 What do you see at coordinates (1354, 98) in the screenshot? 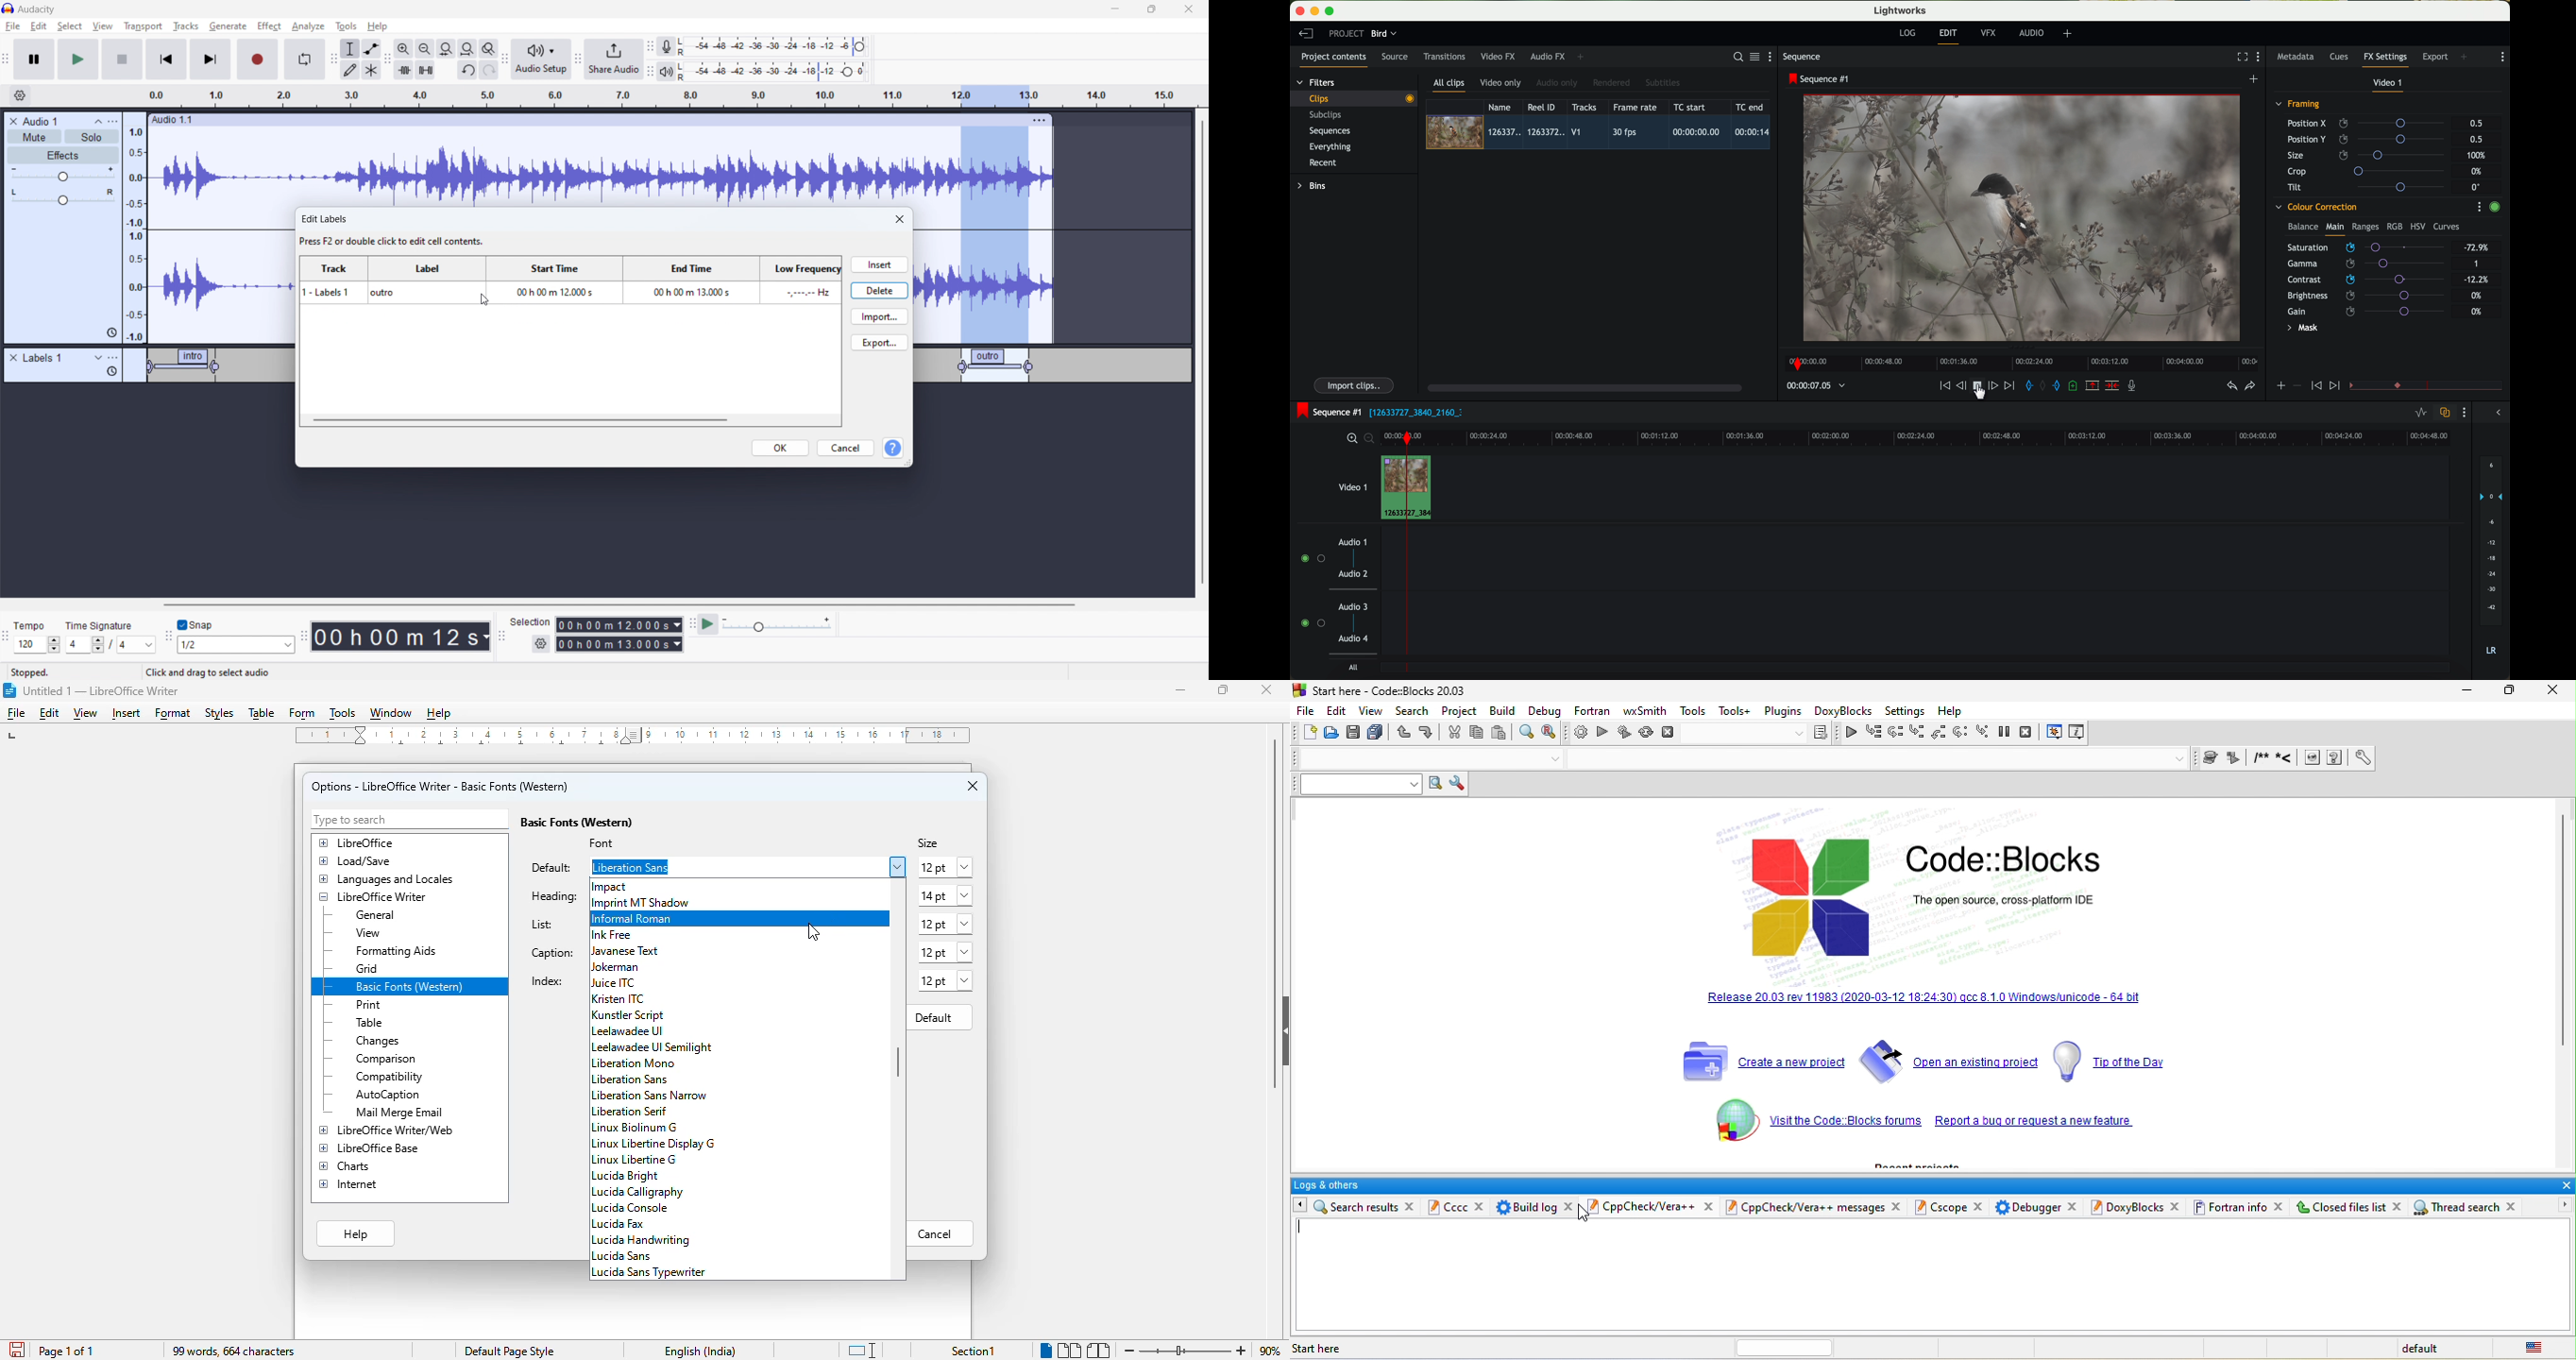
I see `clips` at bounding box center [1354, 98].